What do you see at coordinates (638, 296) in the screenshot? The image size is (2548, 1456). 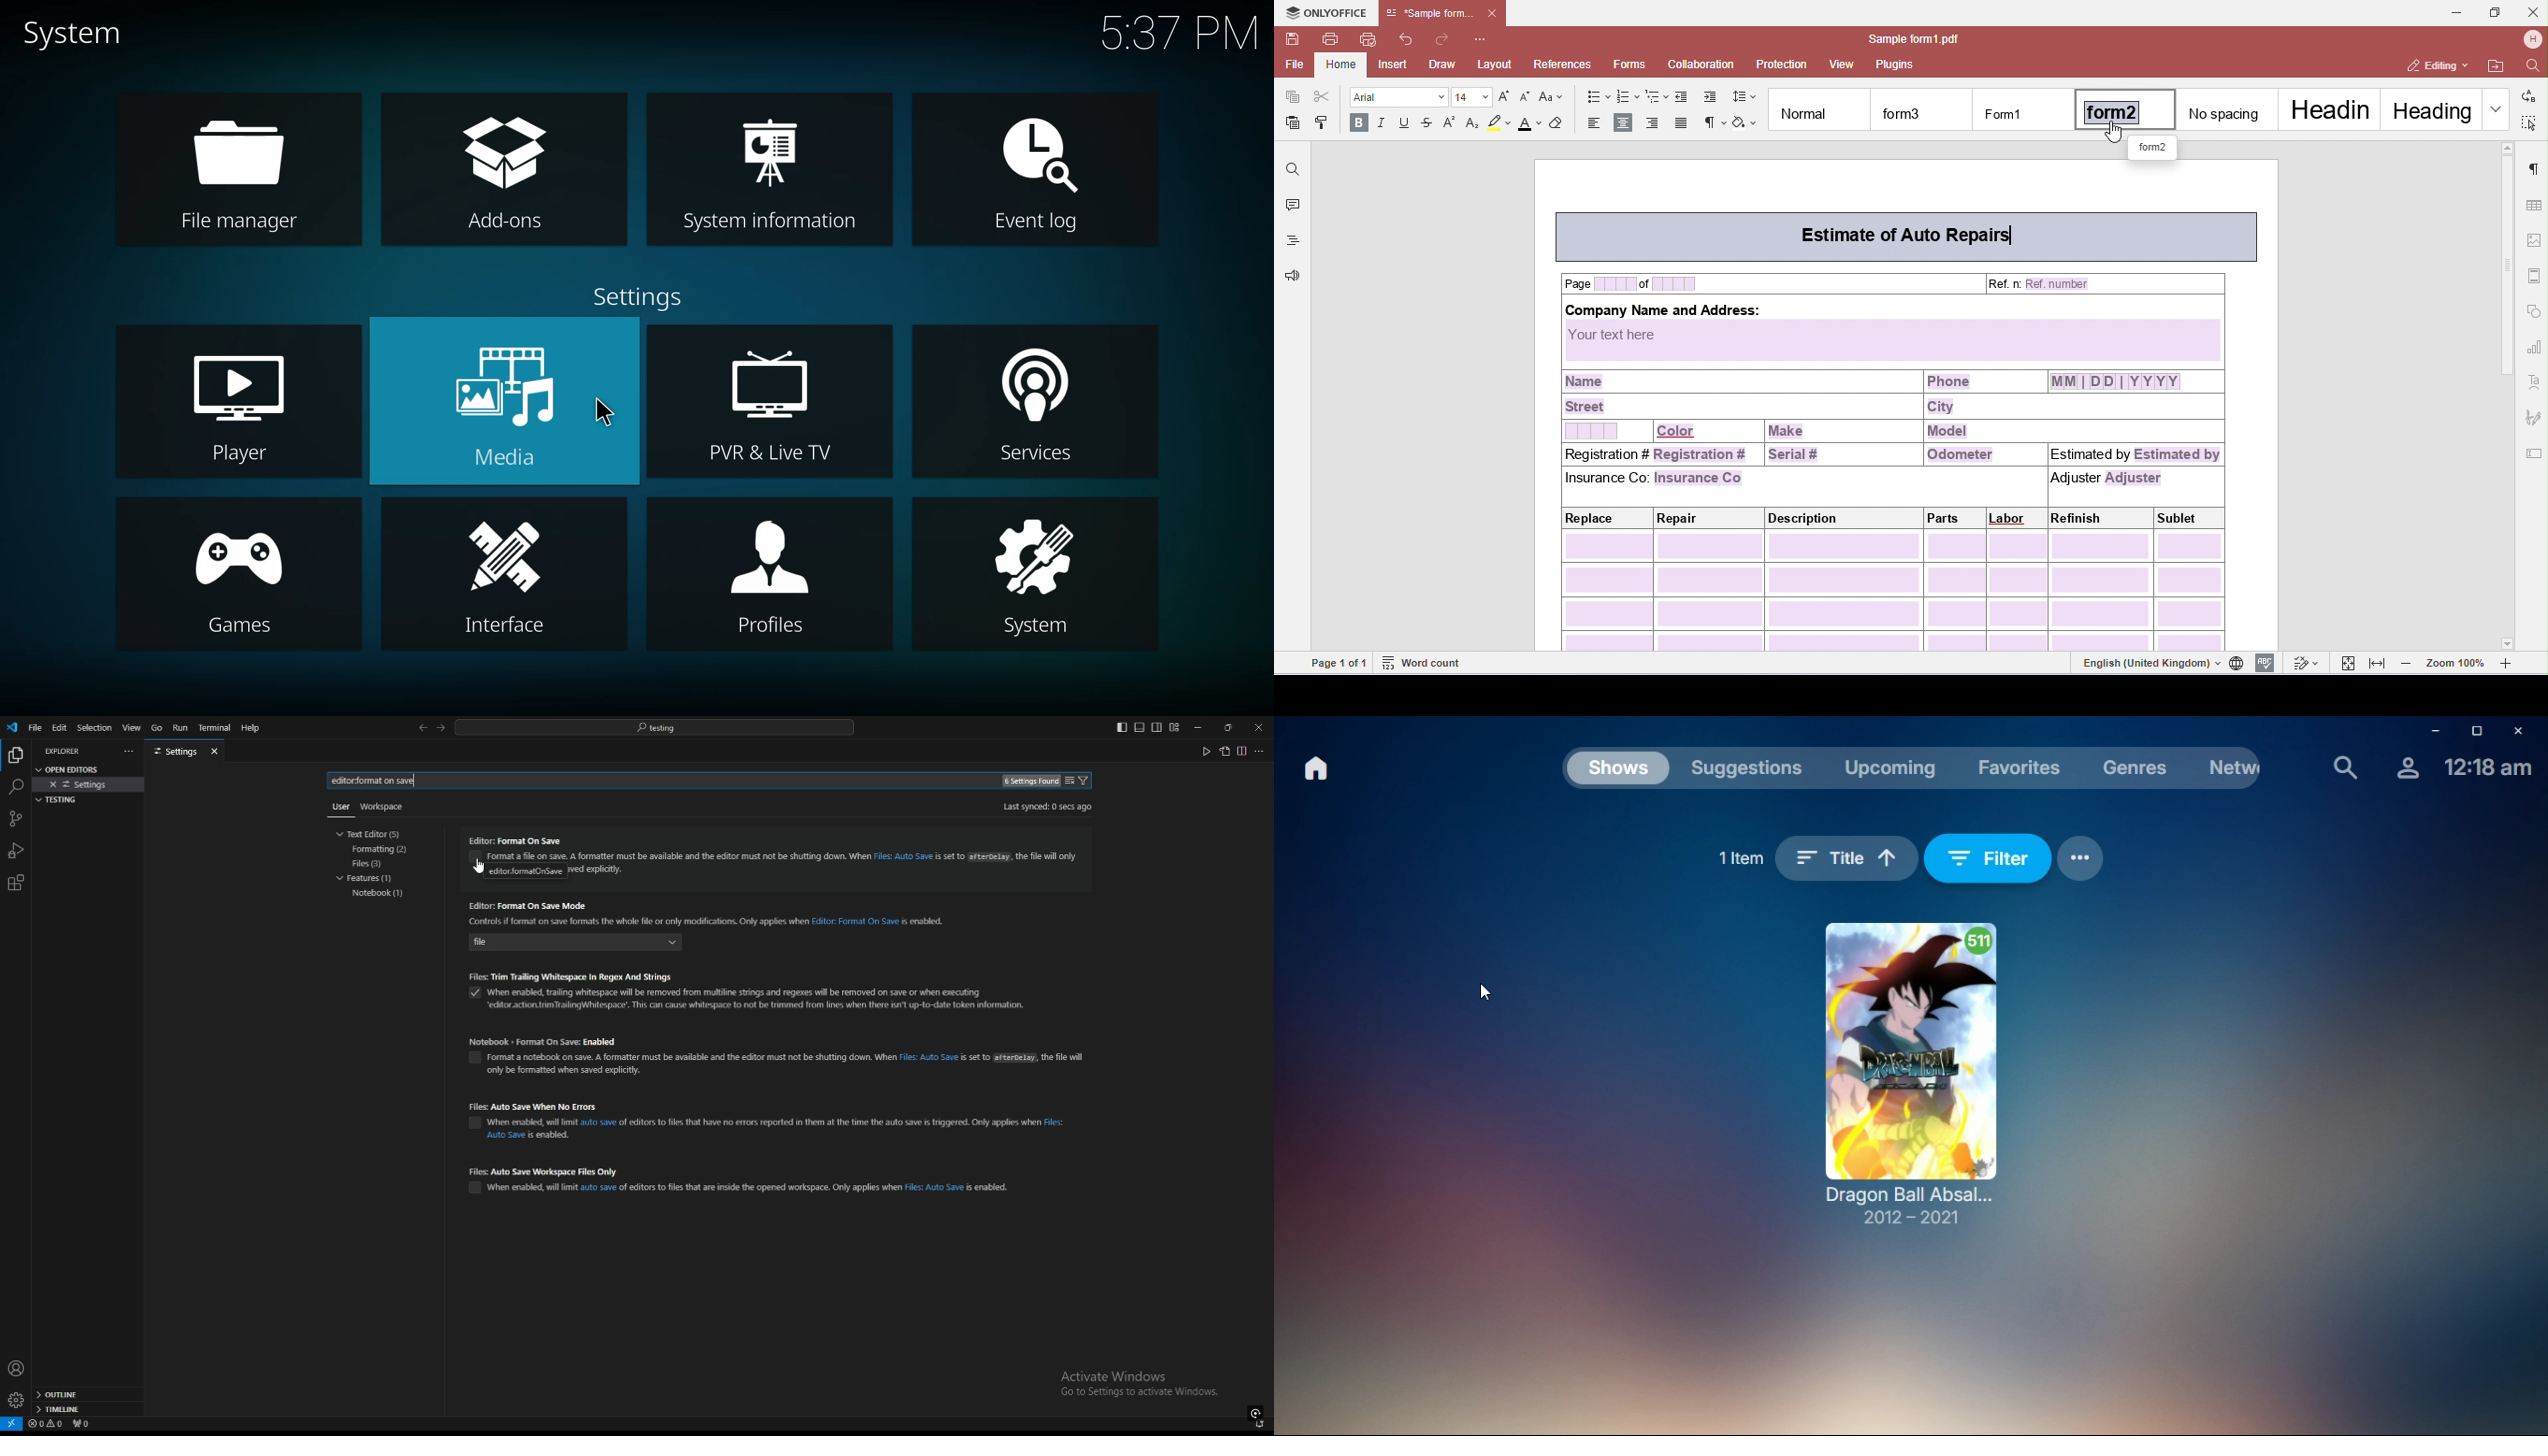 I see `settings` at bounding box center [638, 296].